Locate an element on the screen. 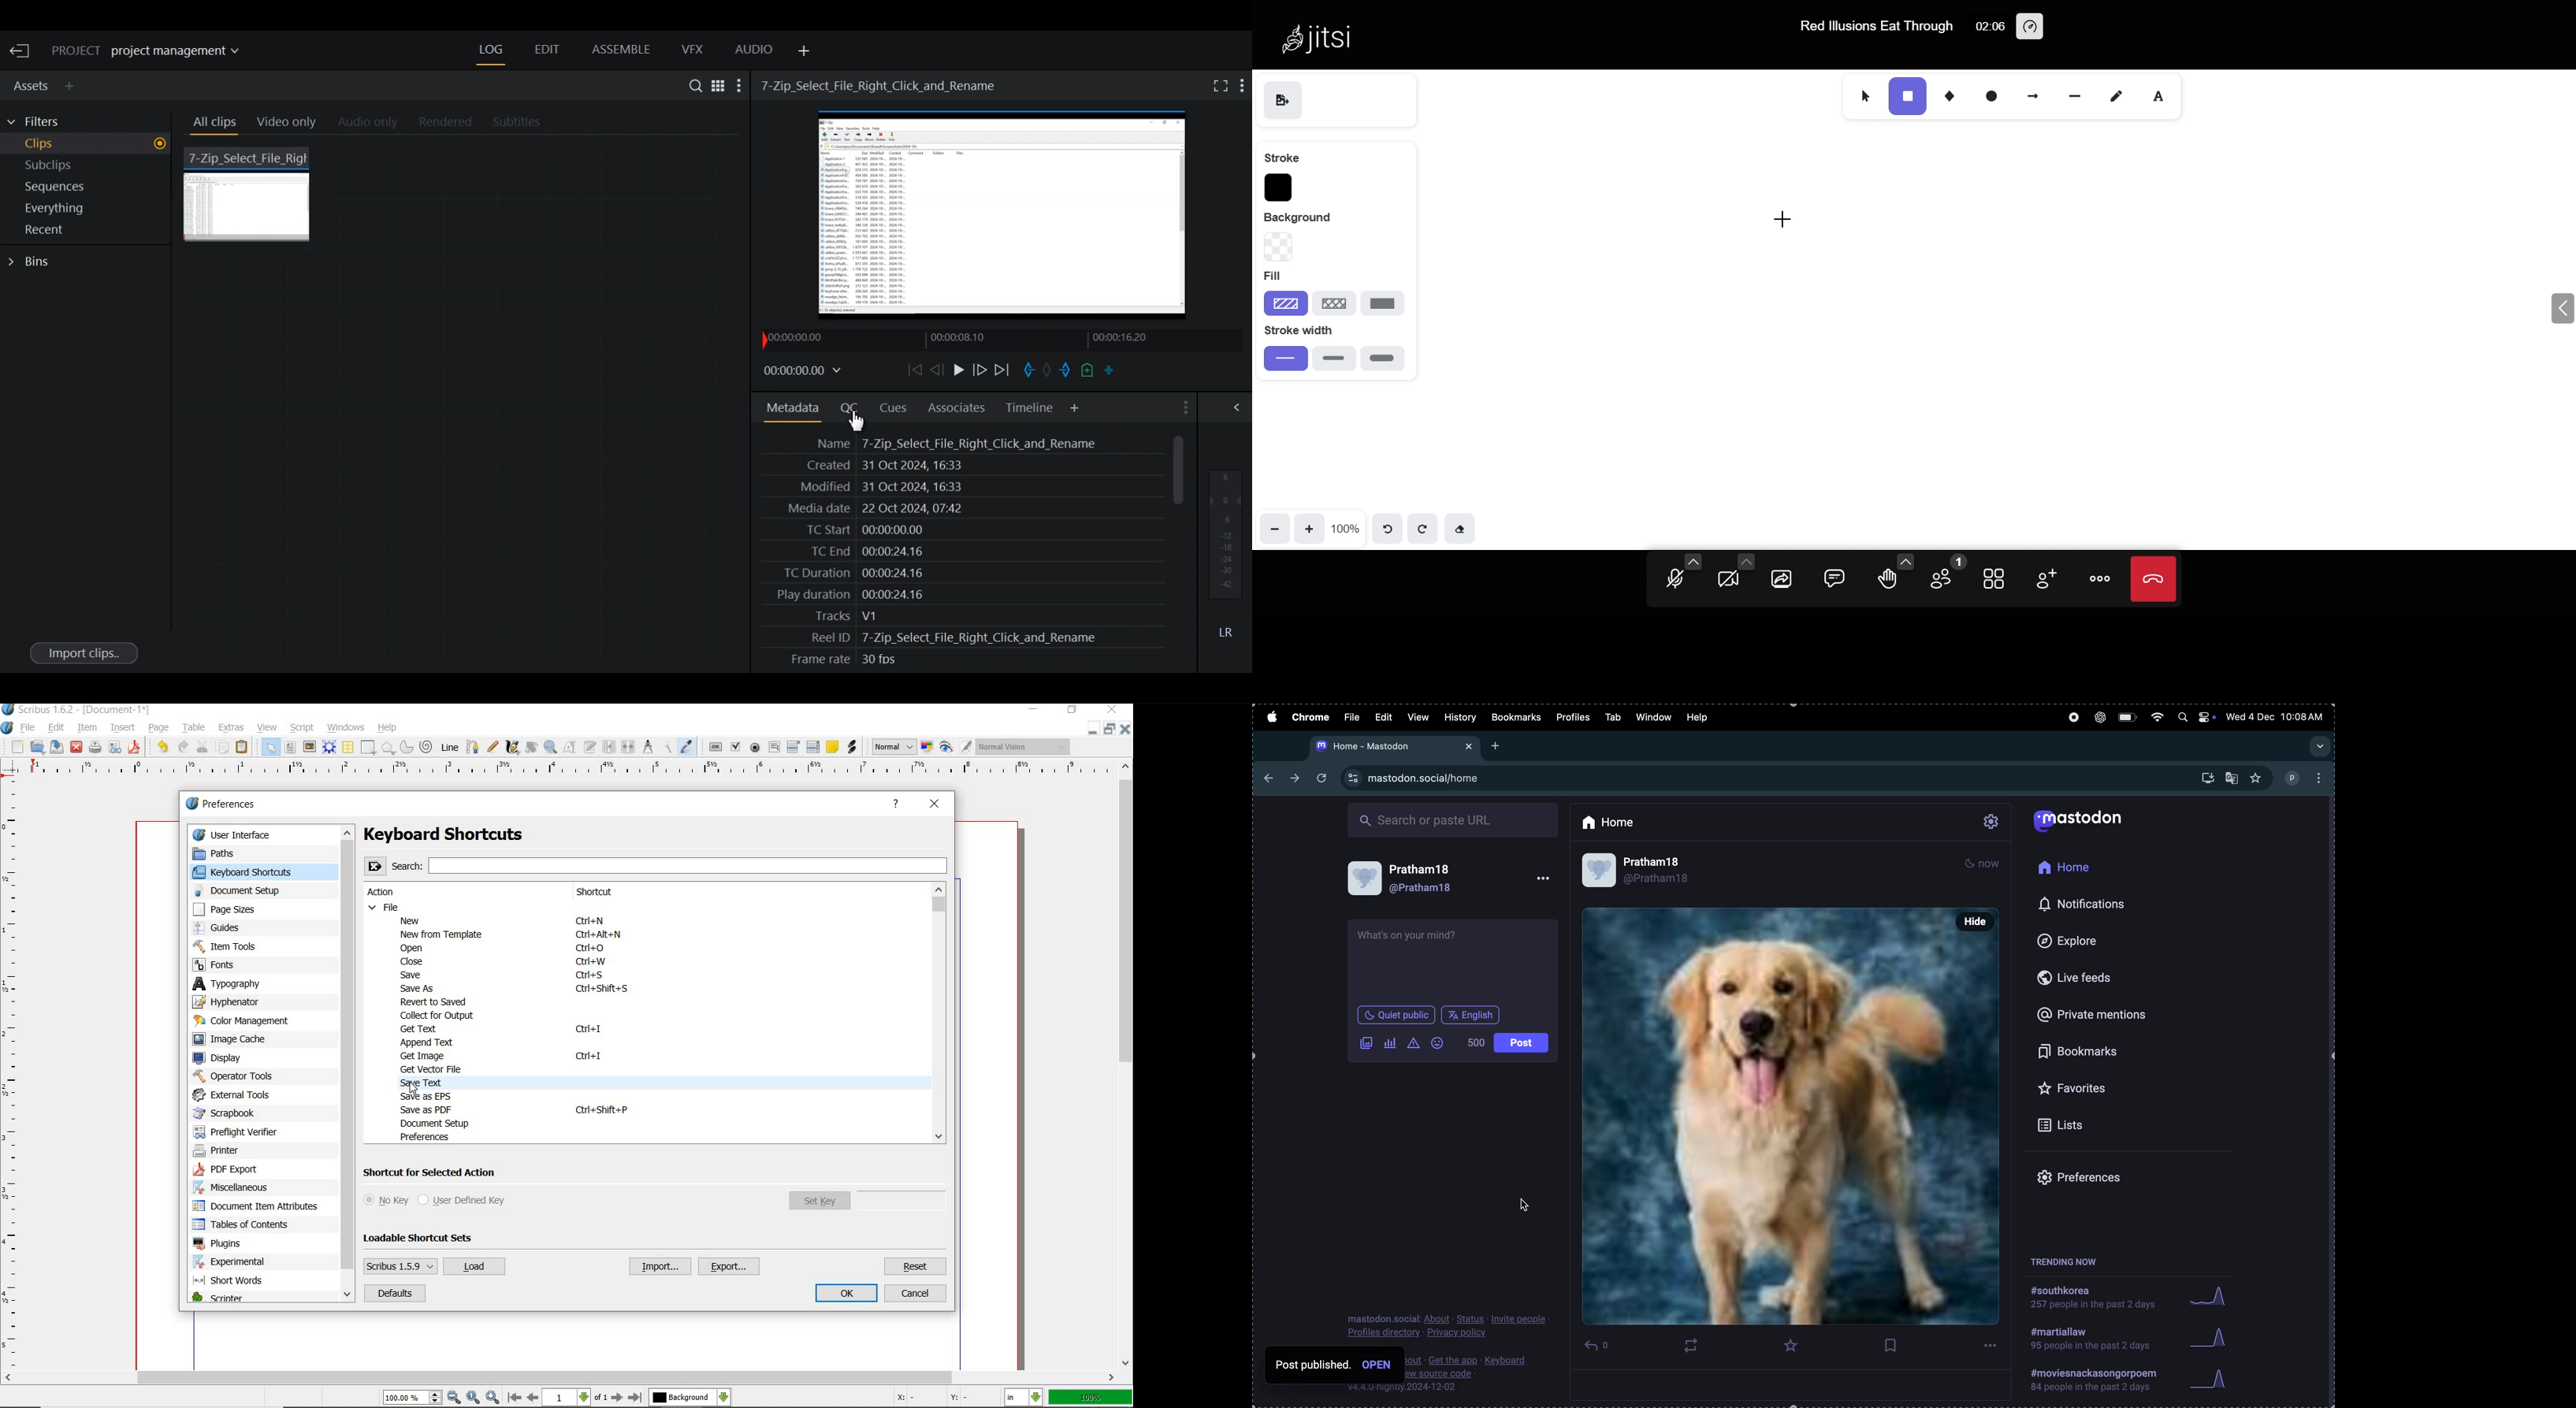  date and time is located at coordinates (2277, 718).